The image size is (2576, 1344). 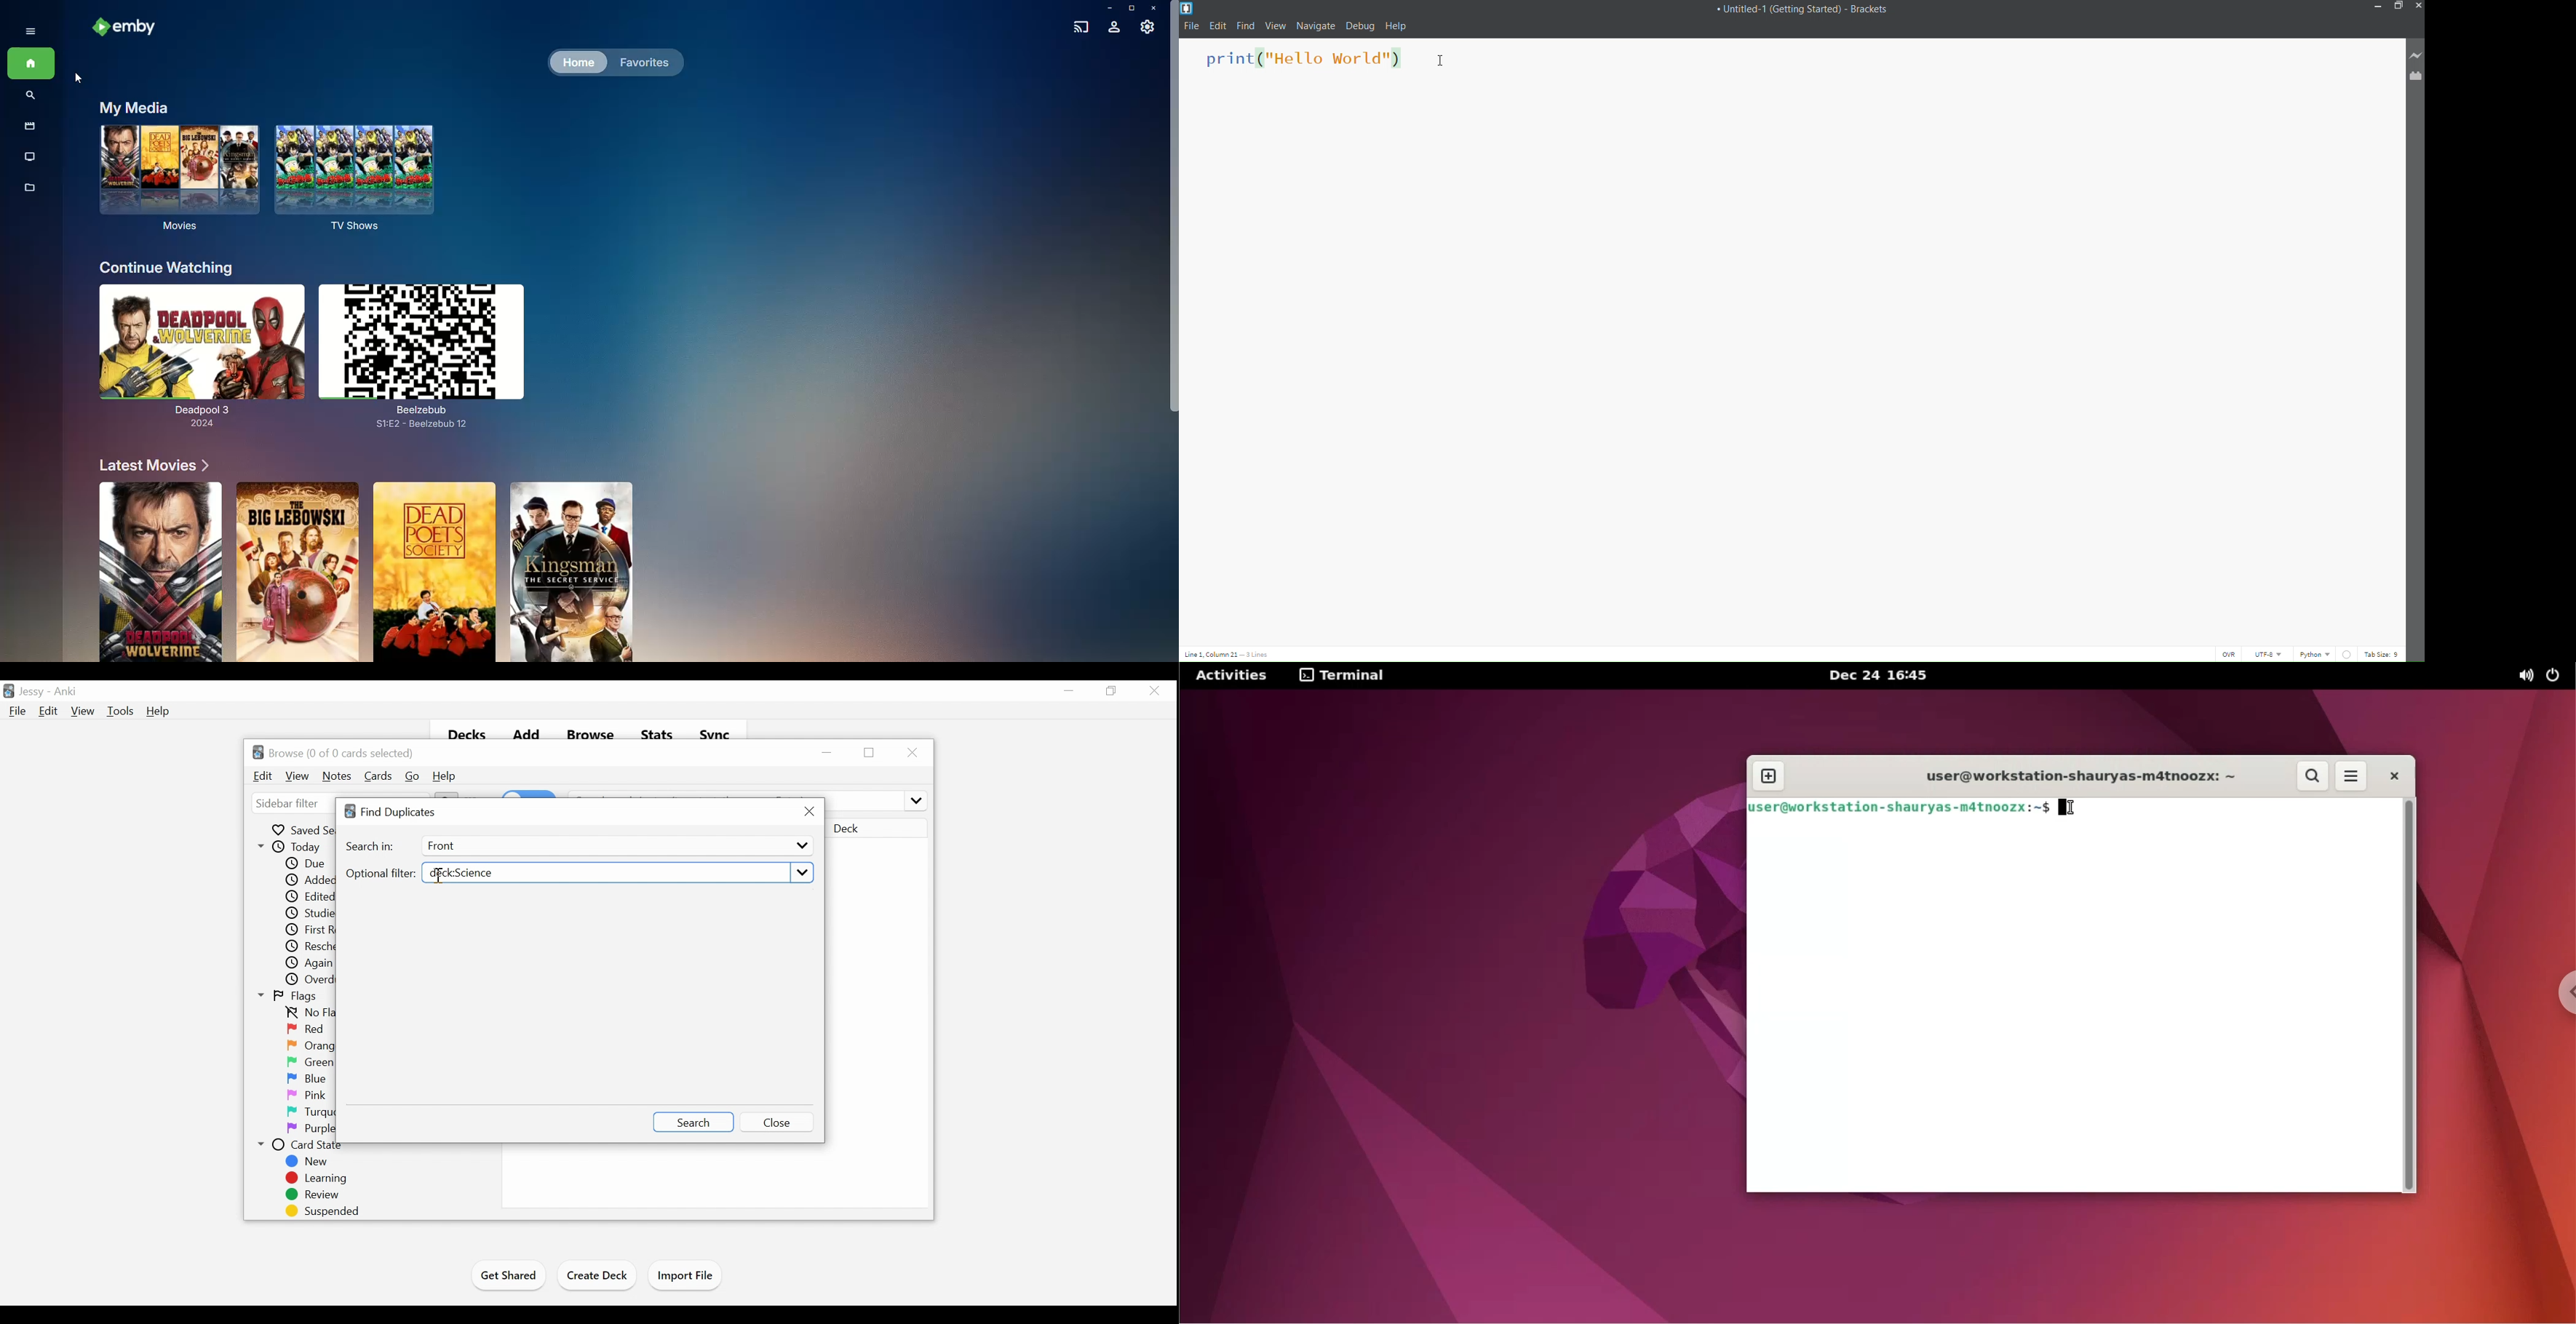 I want to click on sidebar filter, so click(x=289, y=804).